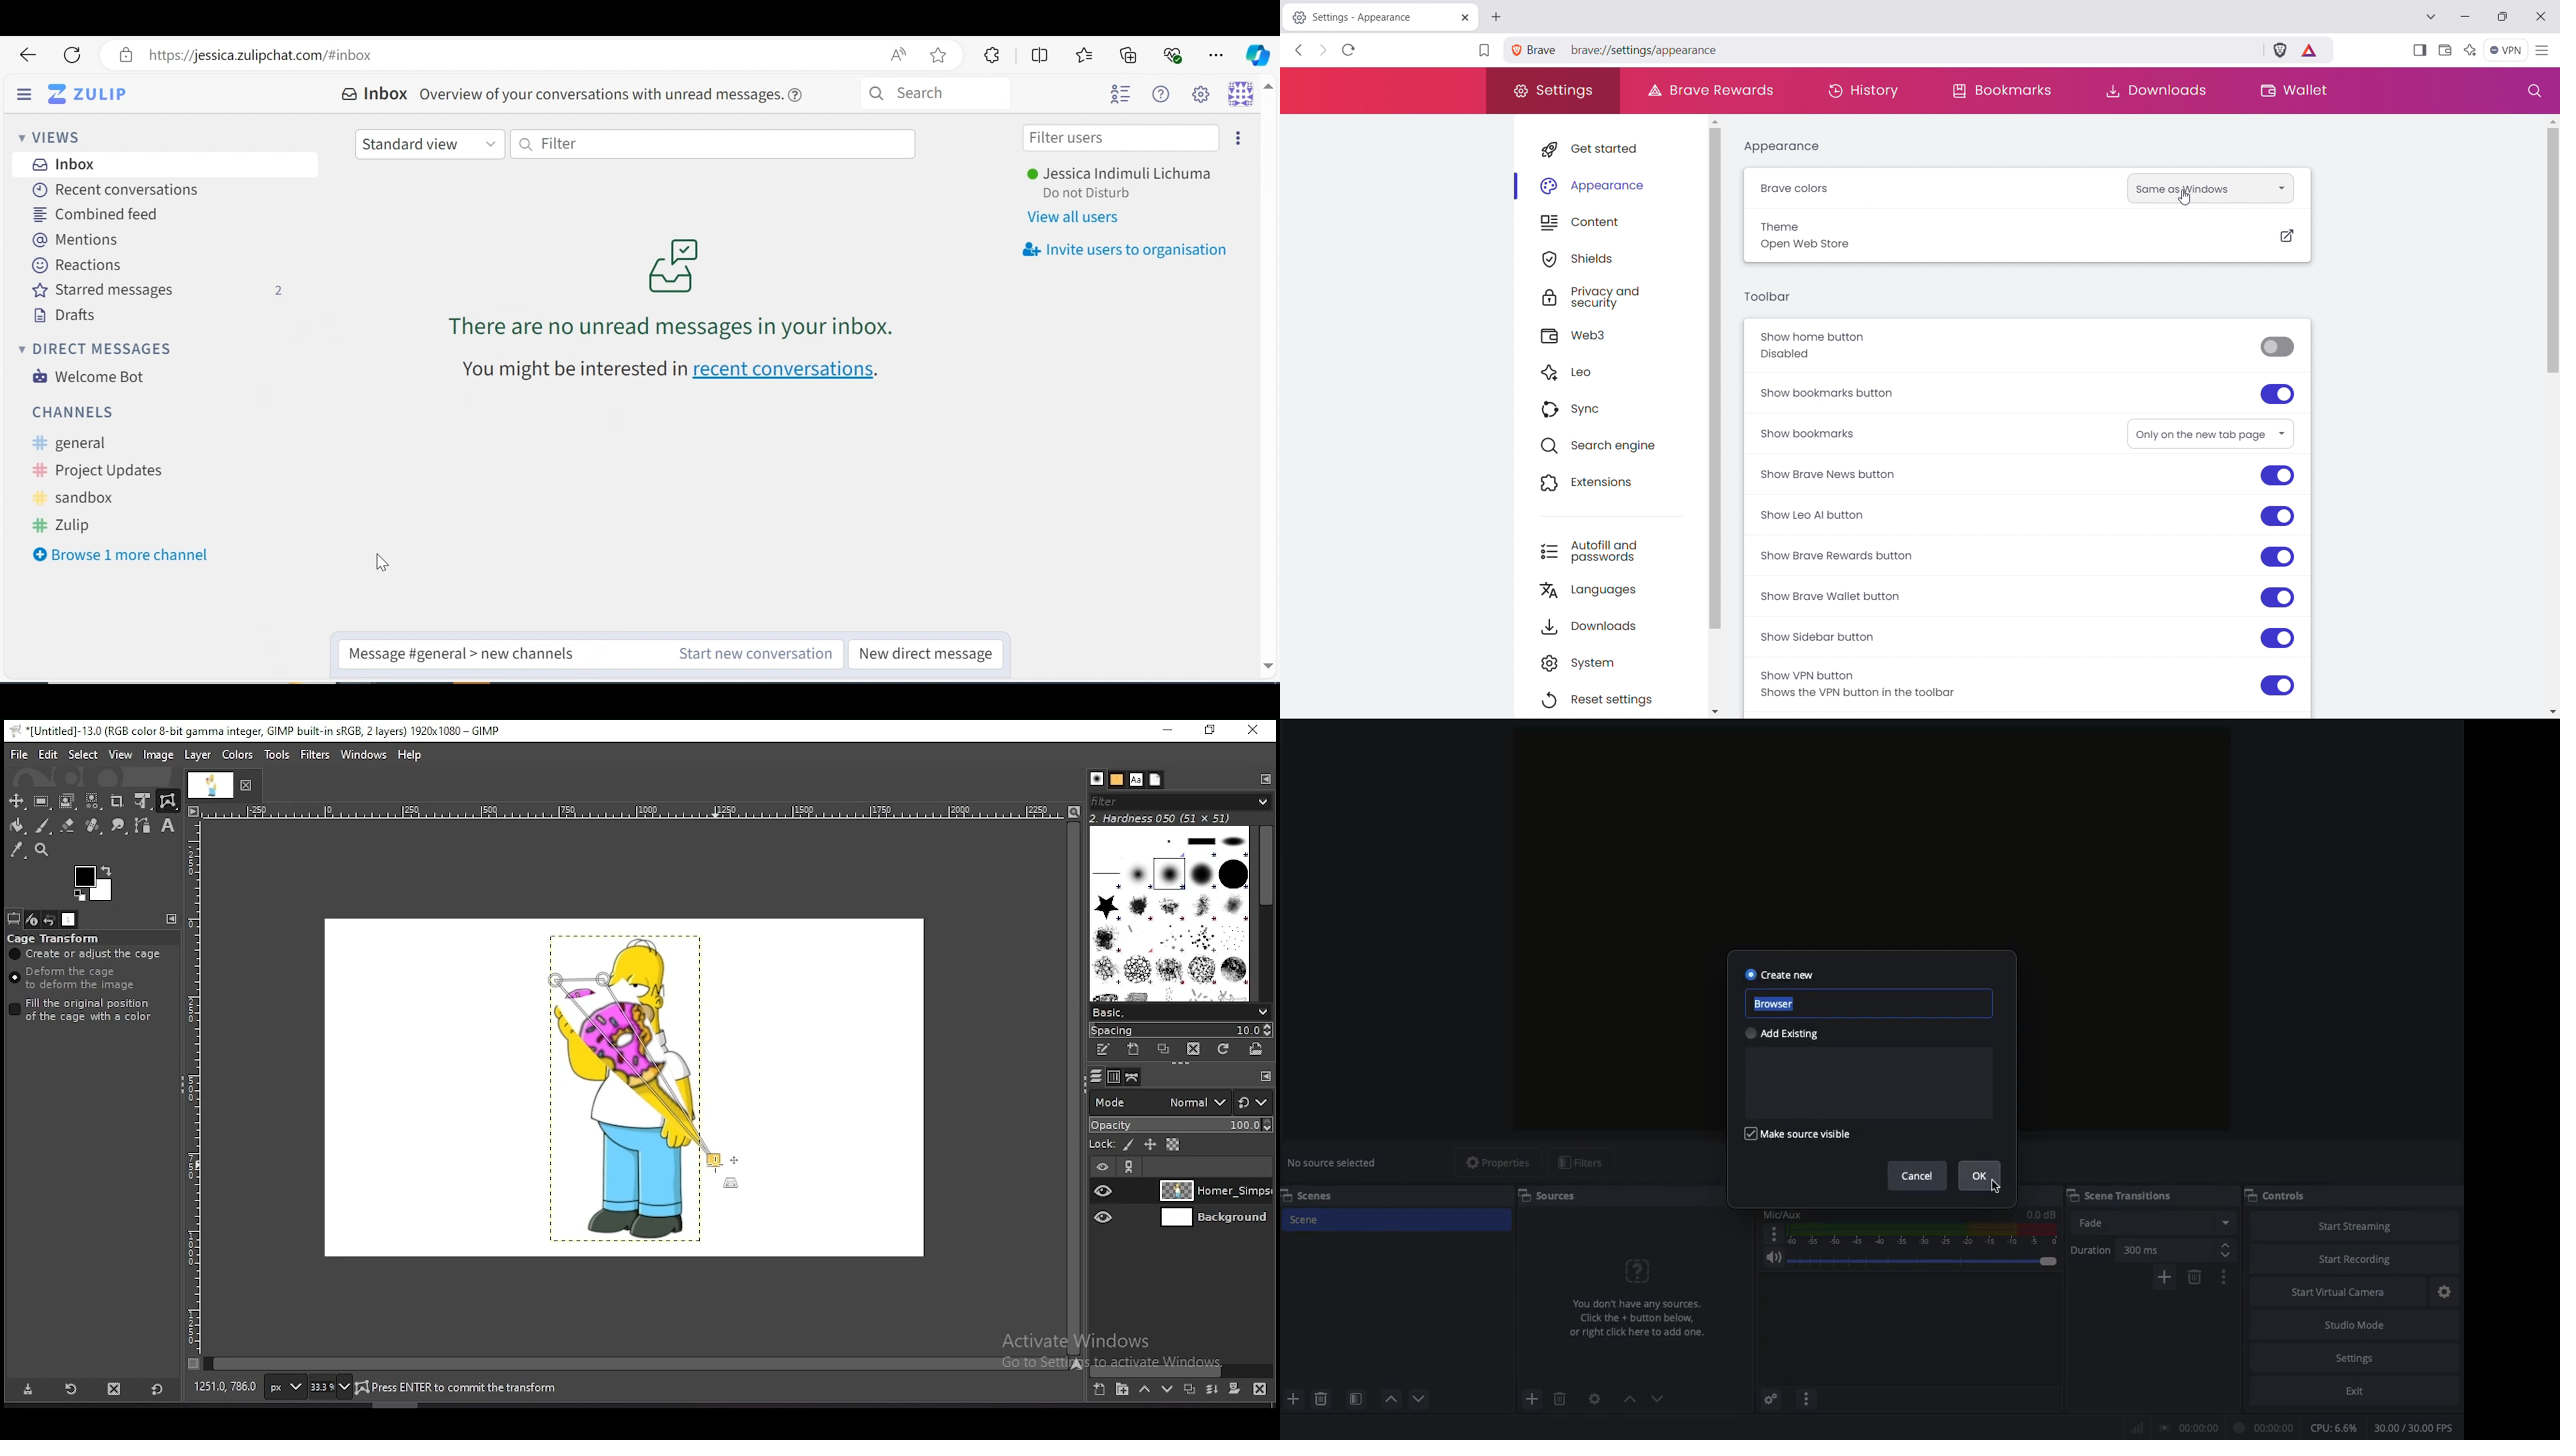 Image resolution: width=2576 pixels, height=1456 pixels. I want to click on bookmark this tab, so click(1484, 52).